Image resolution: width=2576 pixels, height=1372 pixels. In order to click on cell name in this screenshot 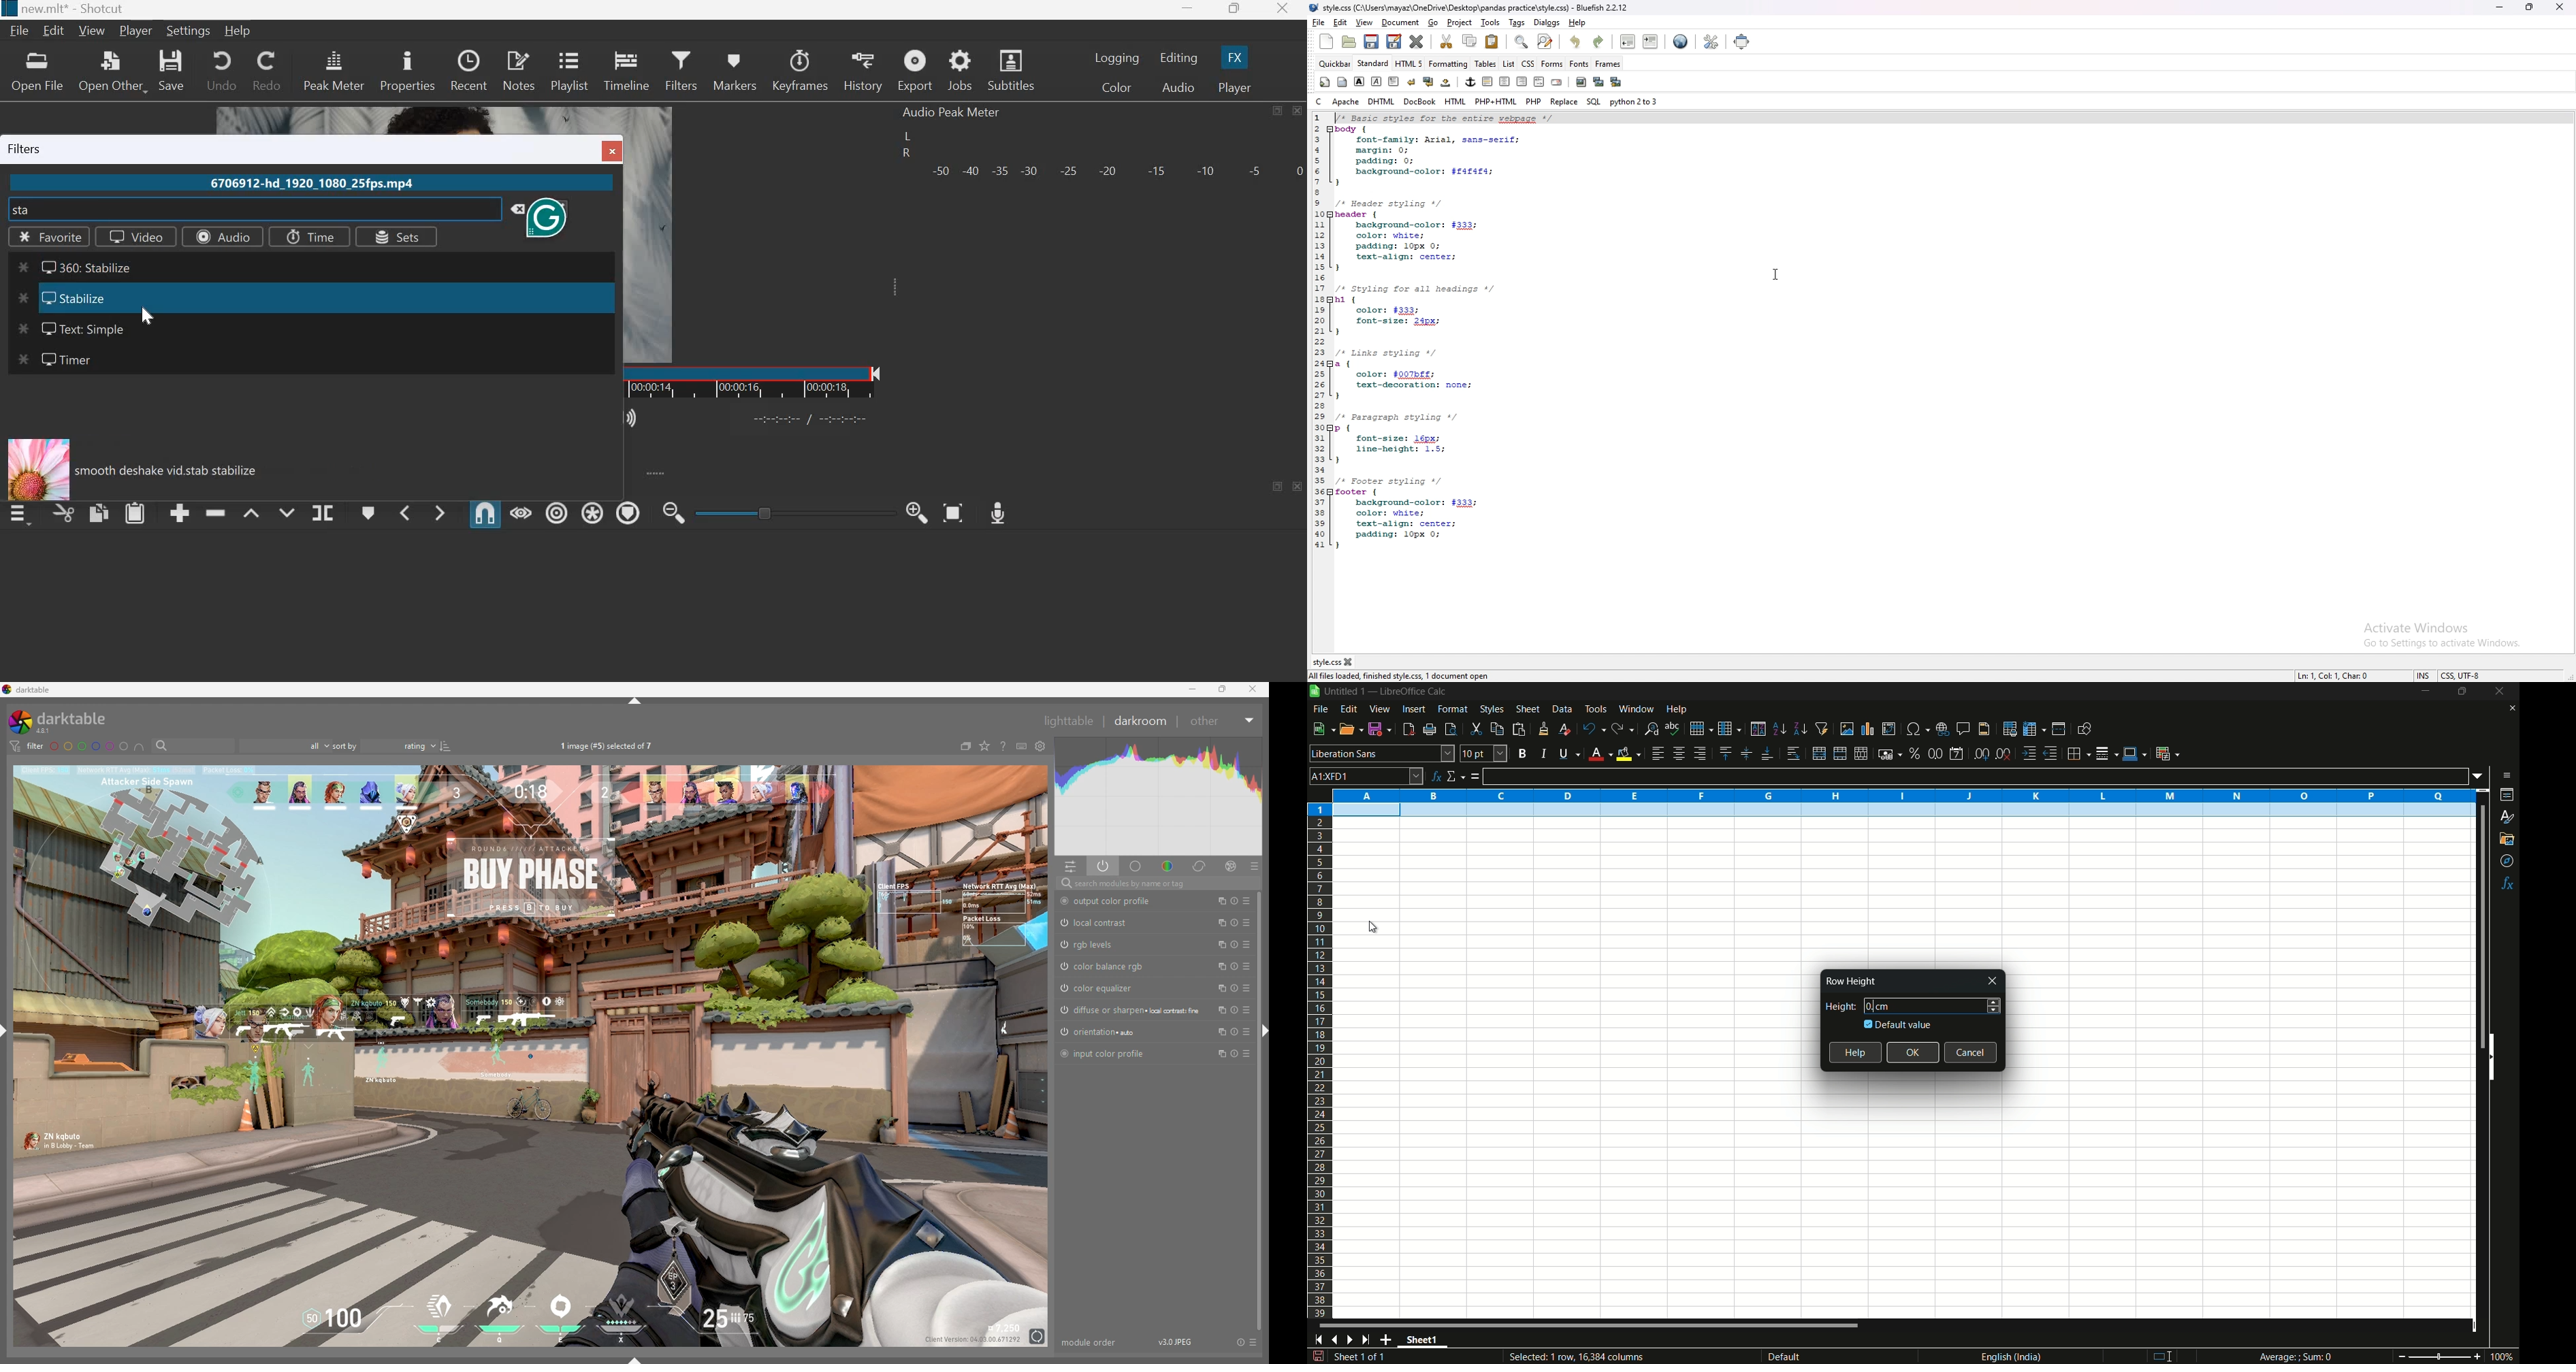, I will do `click(1366, 775)`.